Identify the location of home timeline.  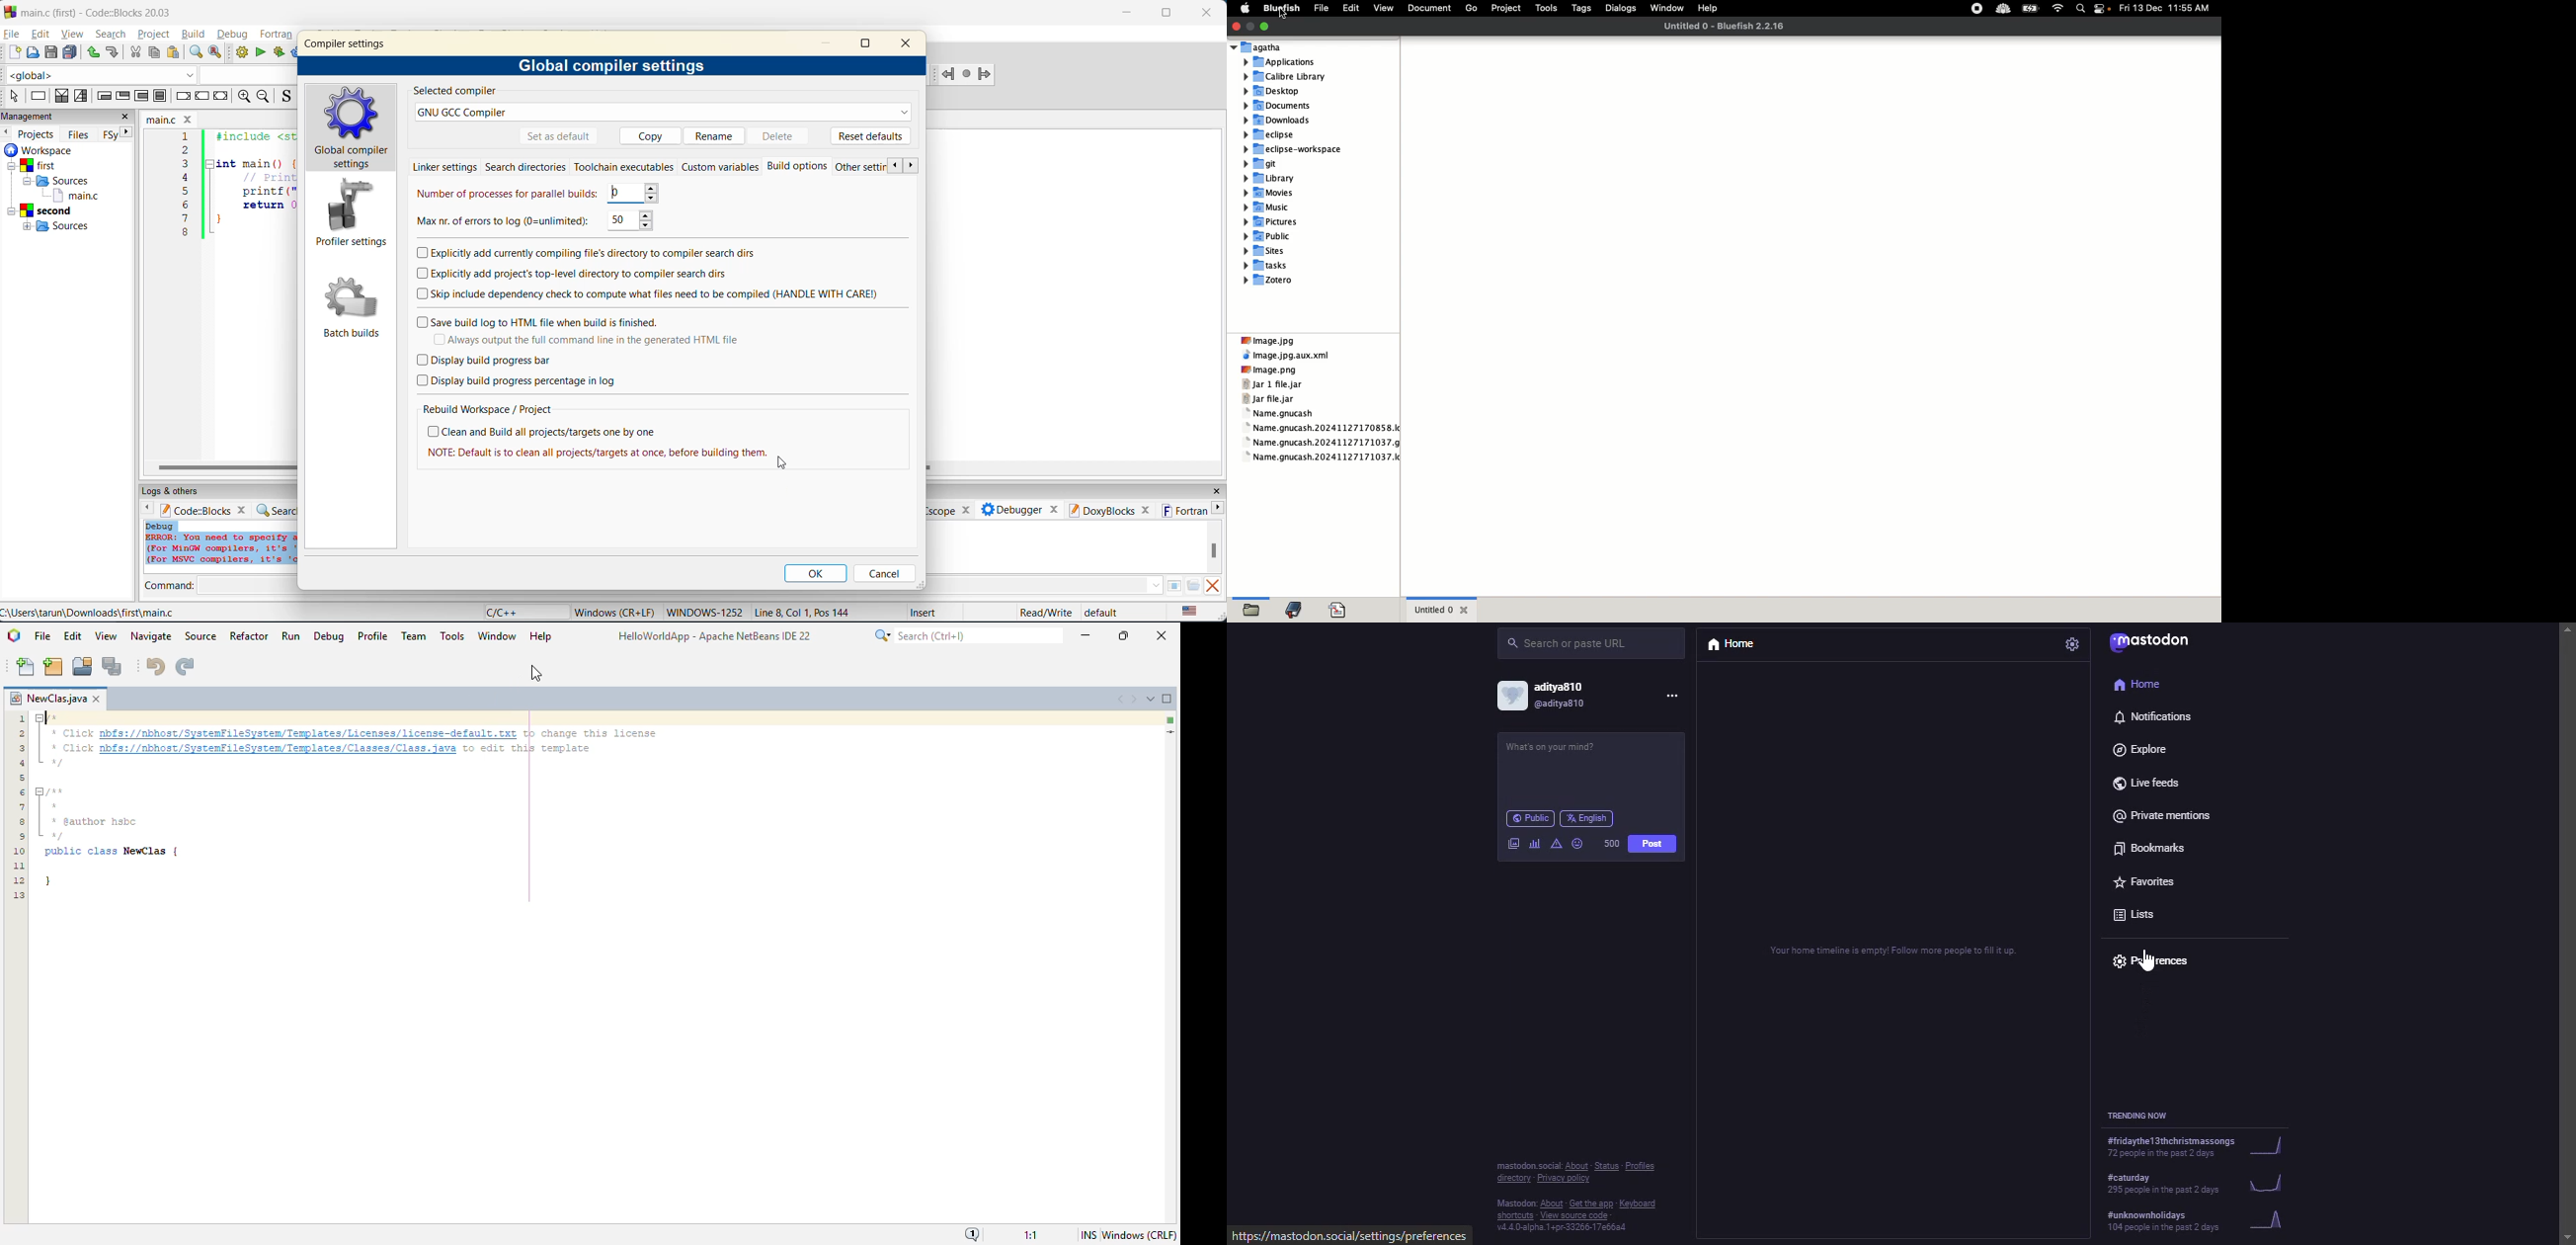
(1894, 953).